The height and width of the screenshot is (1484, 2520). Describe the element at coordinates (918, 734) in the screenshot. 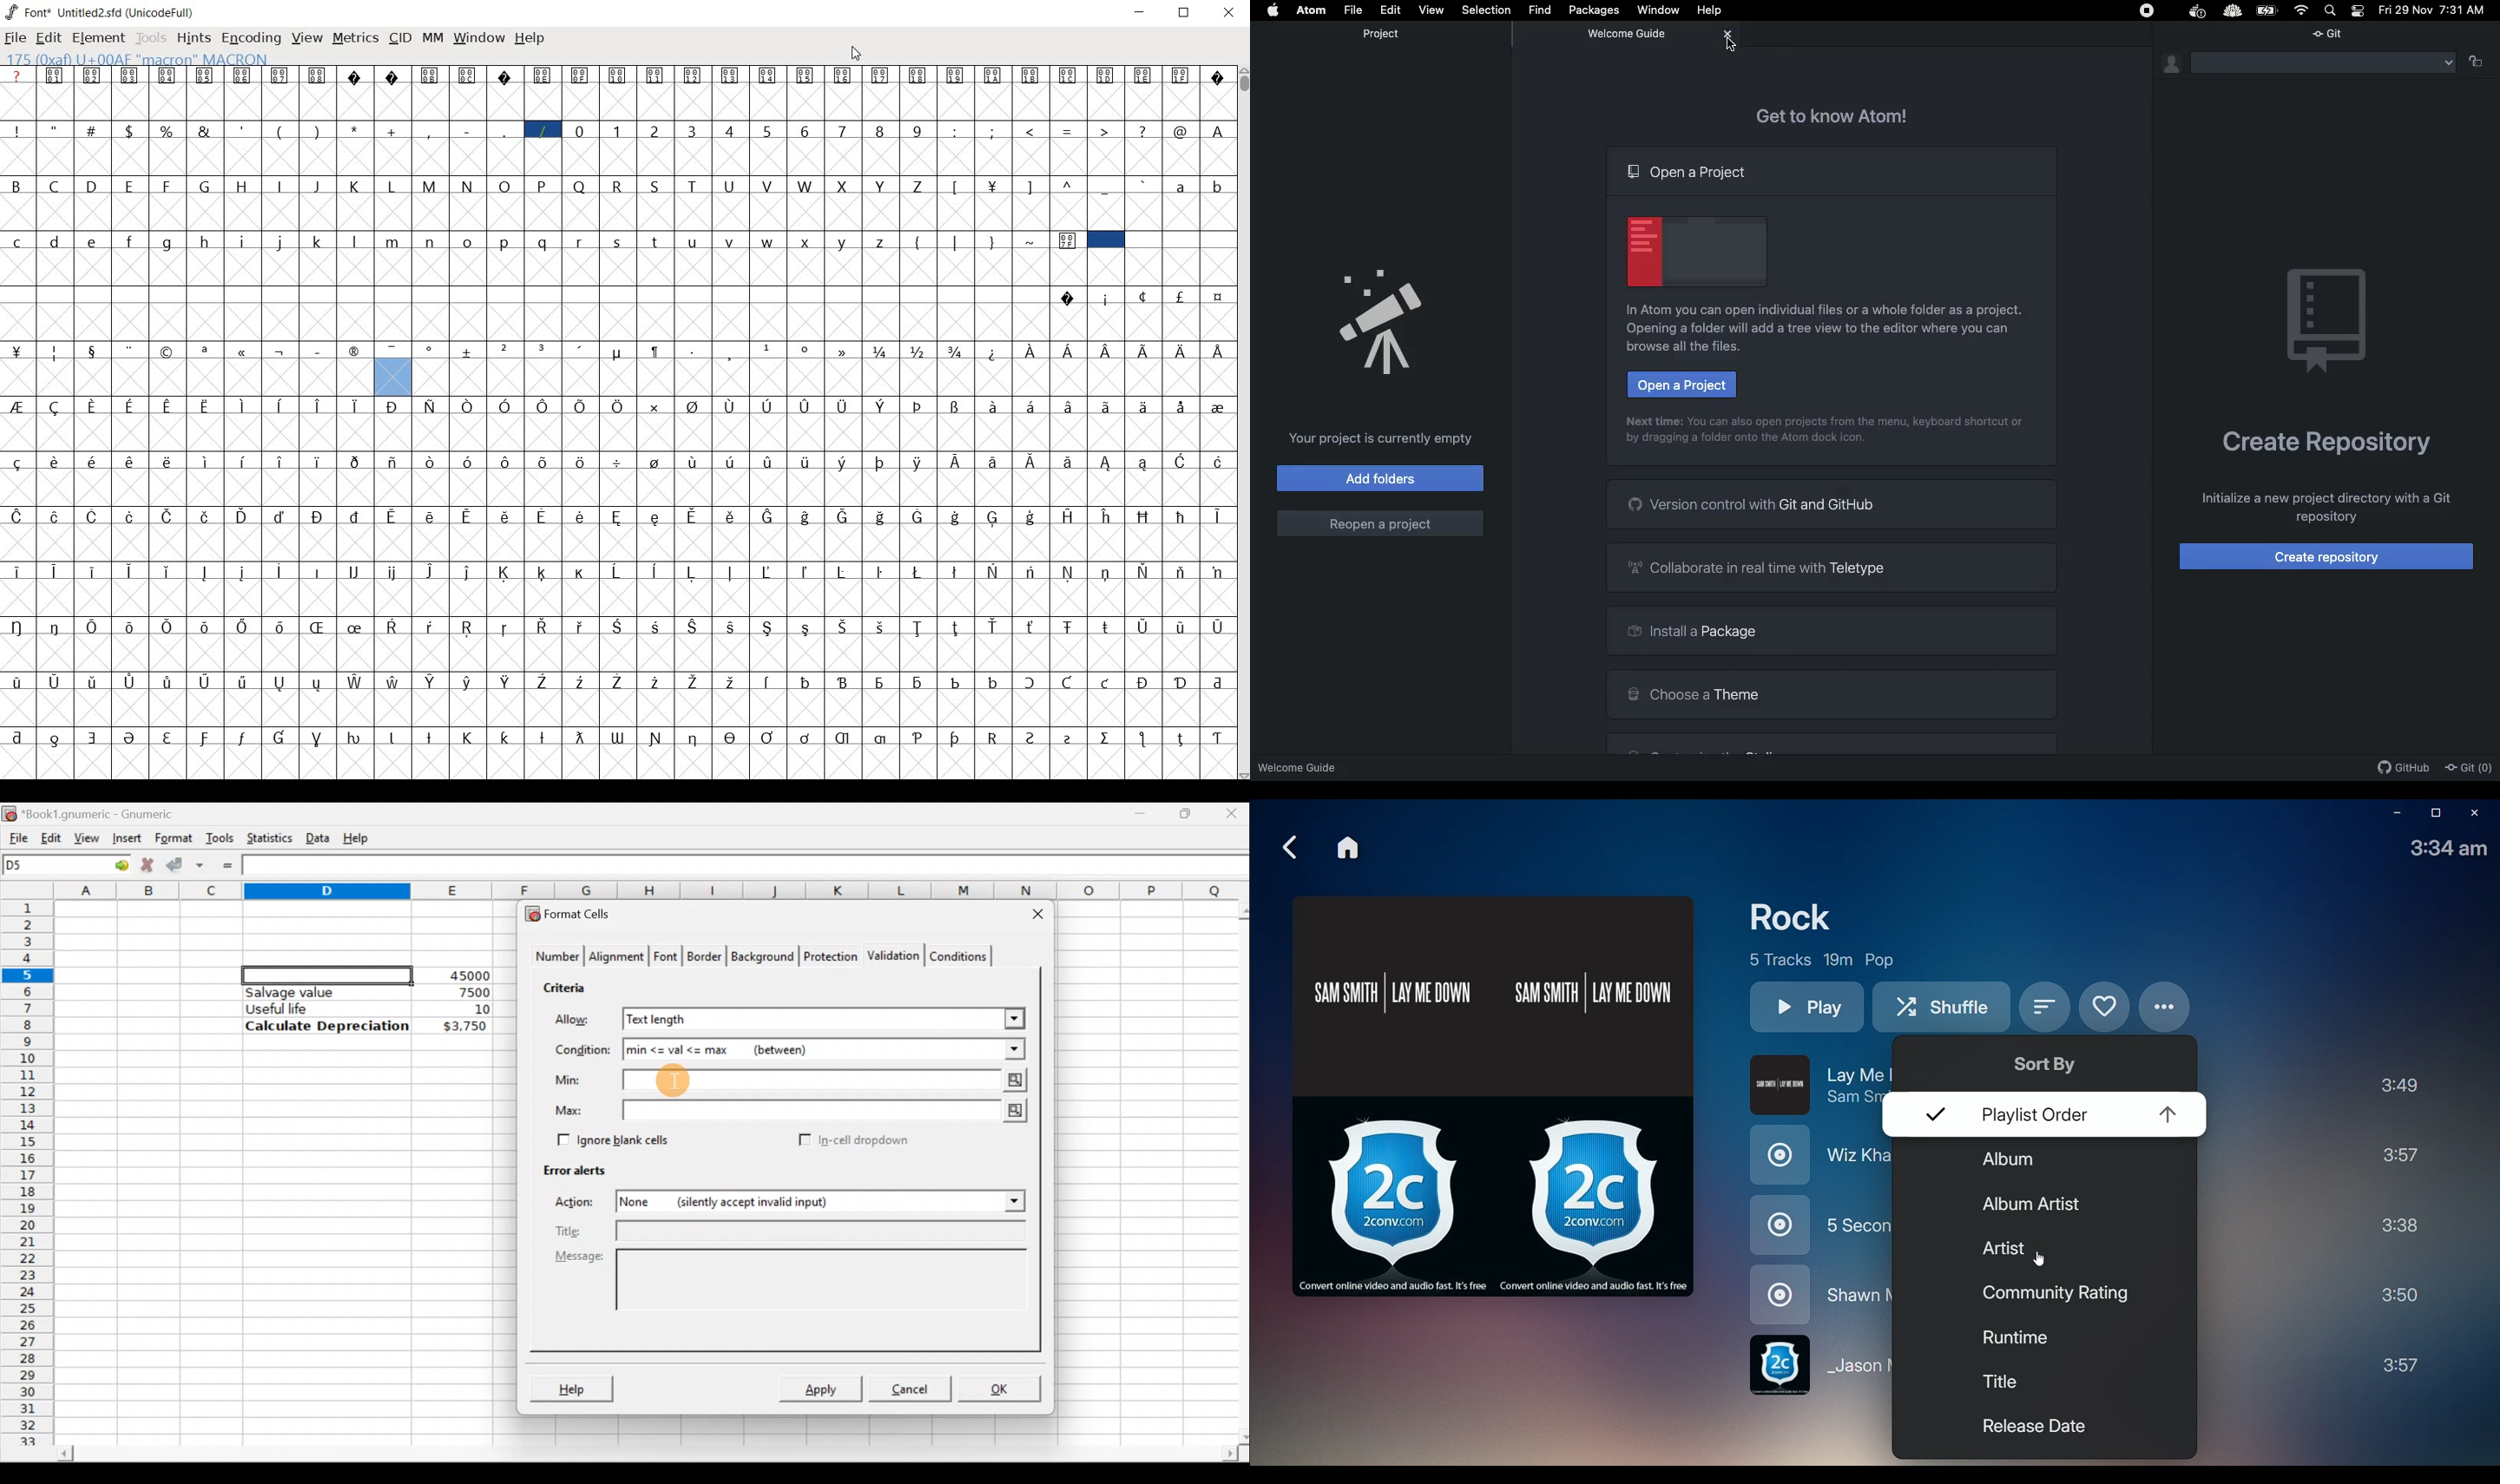

I see `Symbol` at that location.